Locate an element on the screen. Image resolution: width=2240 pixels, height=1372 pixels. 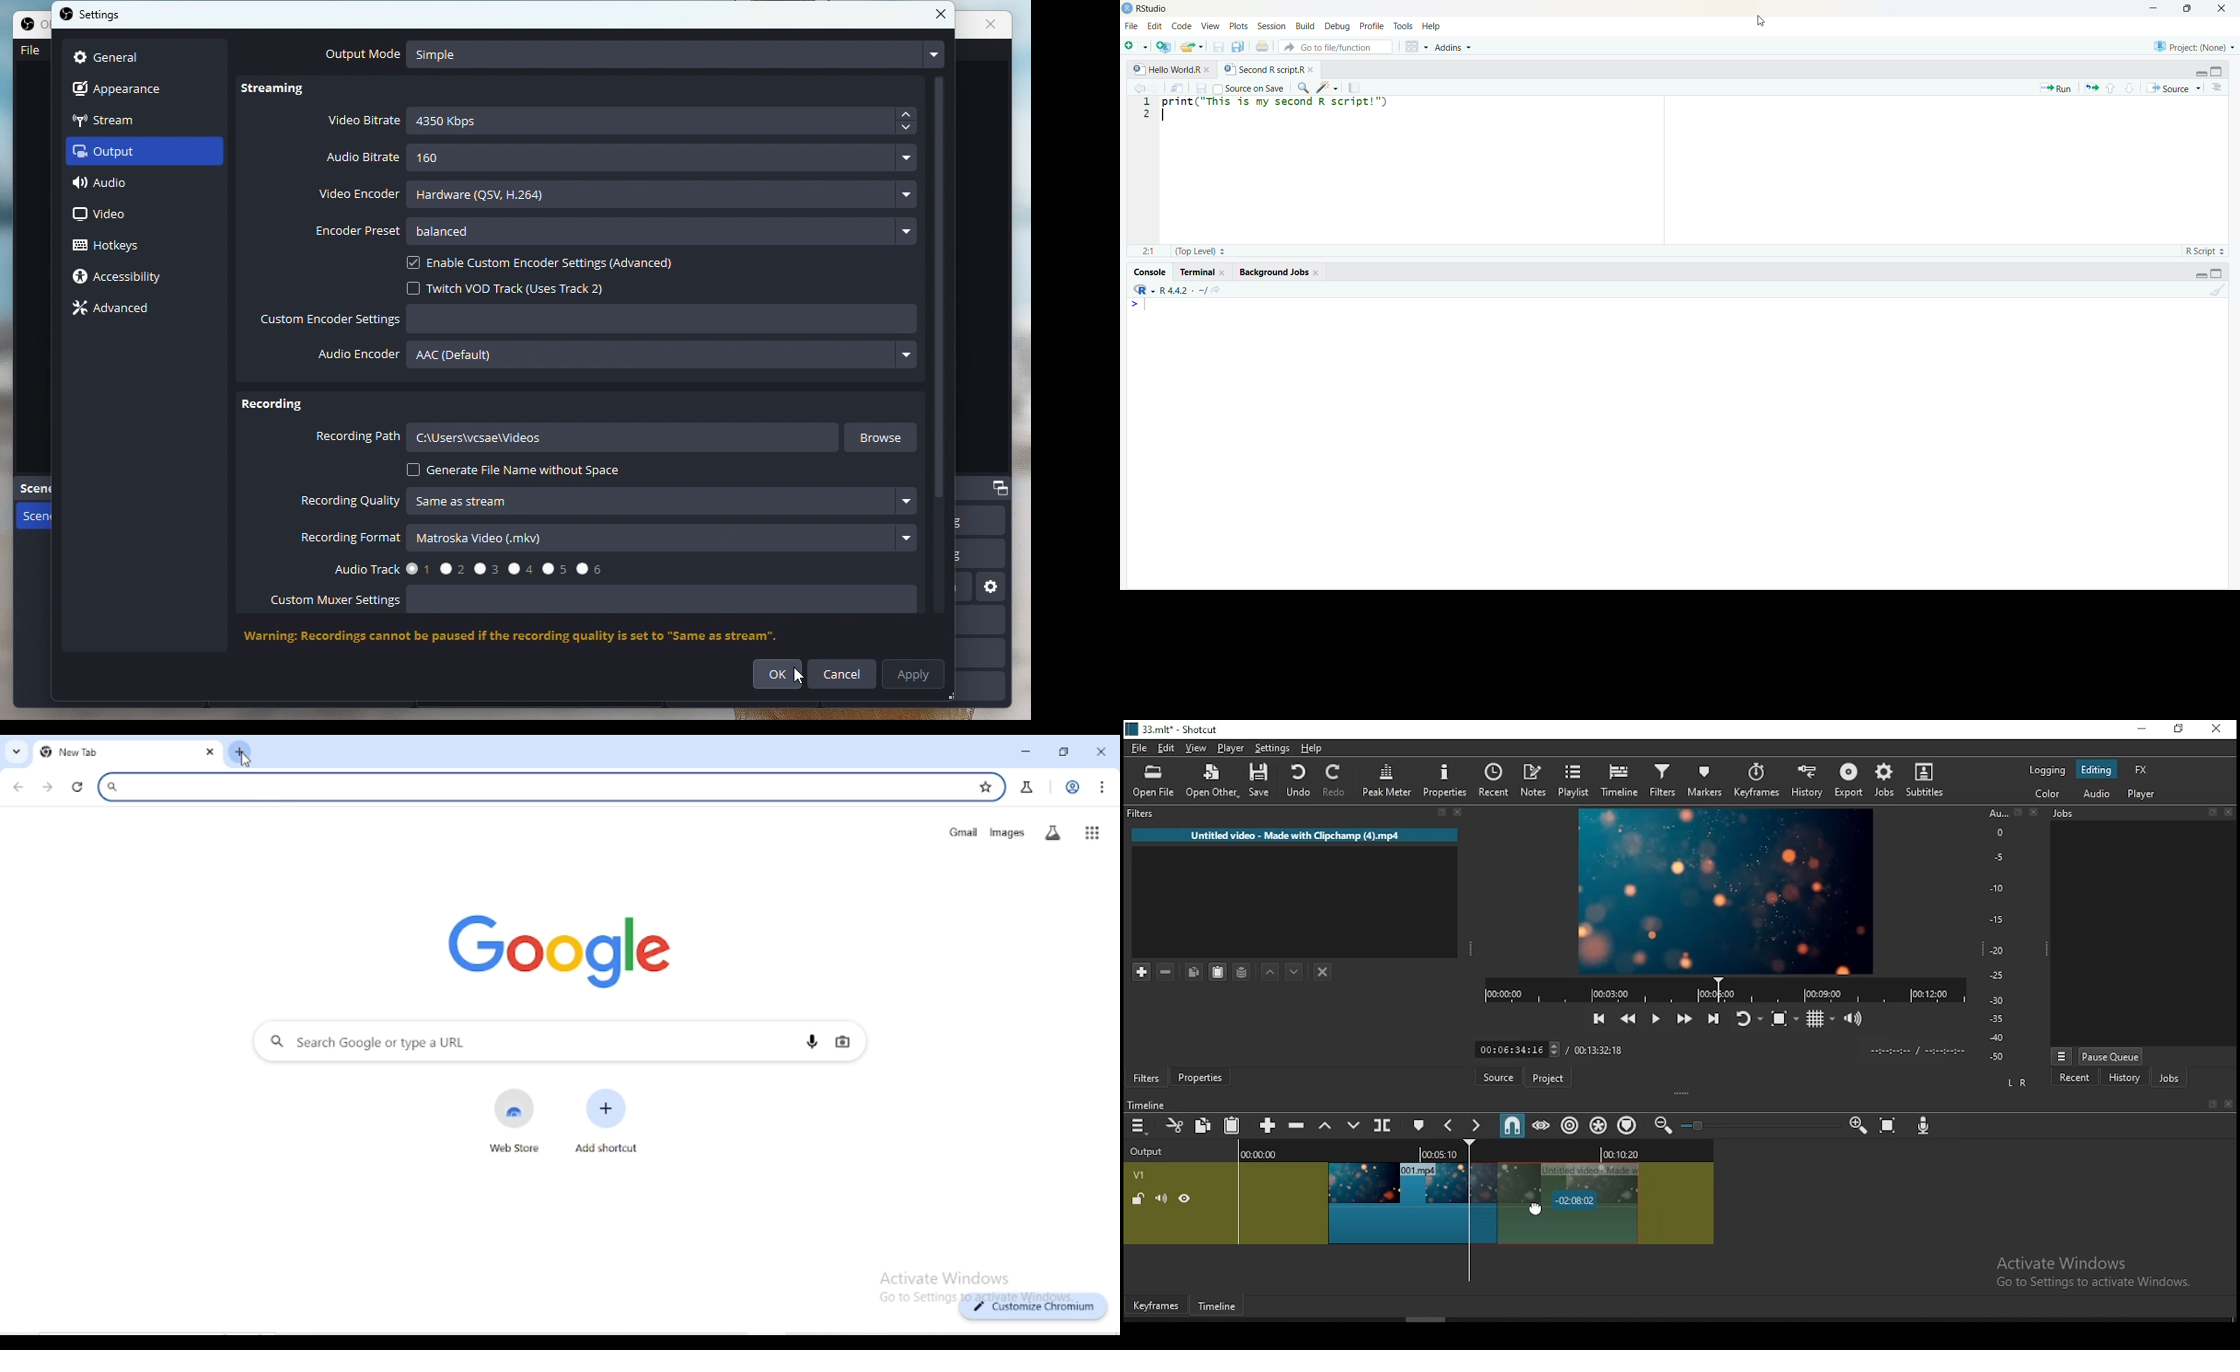
print ("Hello, this is my first R script") is located at coordinates (1294, 104).